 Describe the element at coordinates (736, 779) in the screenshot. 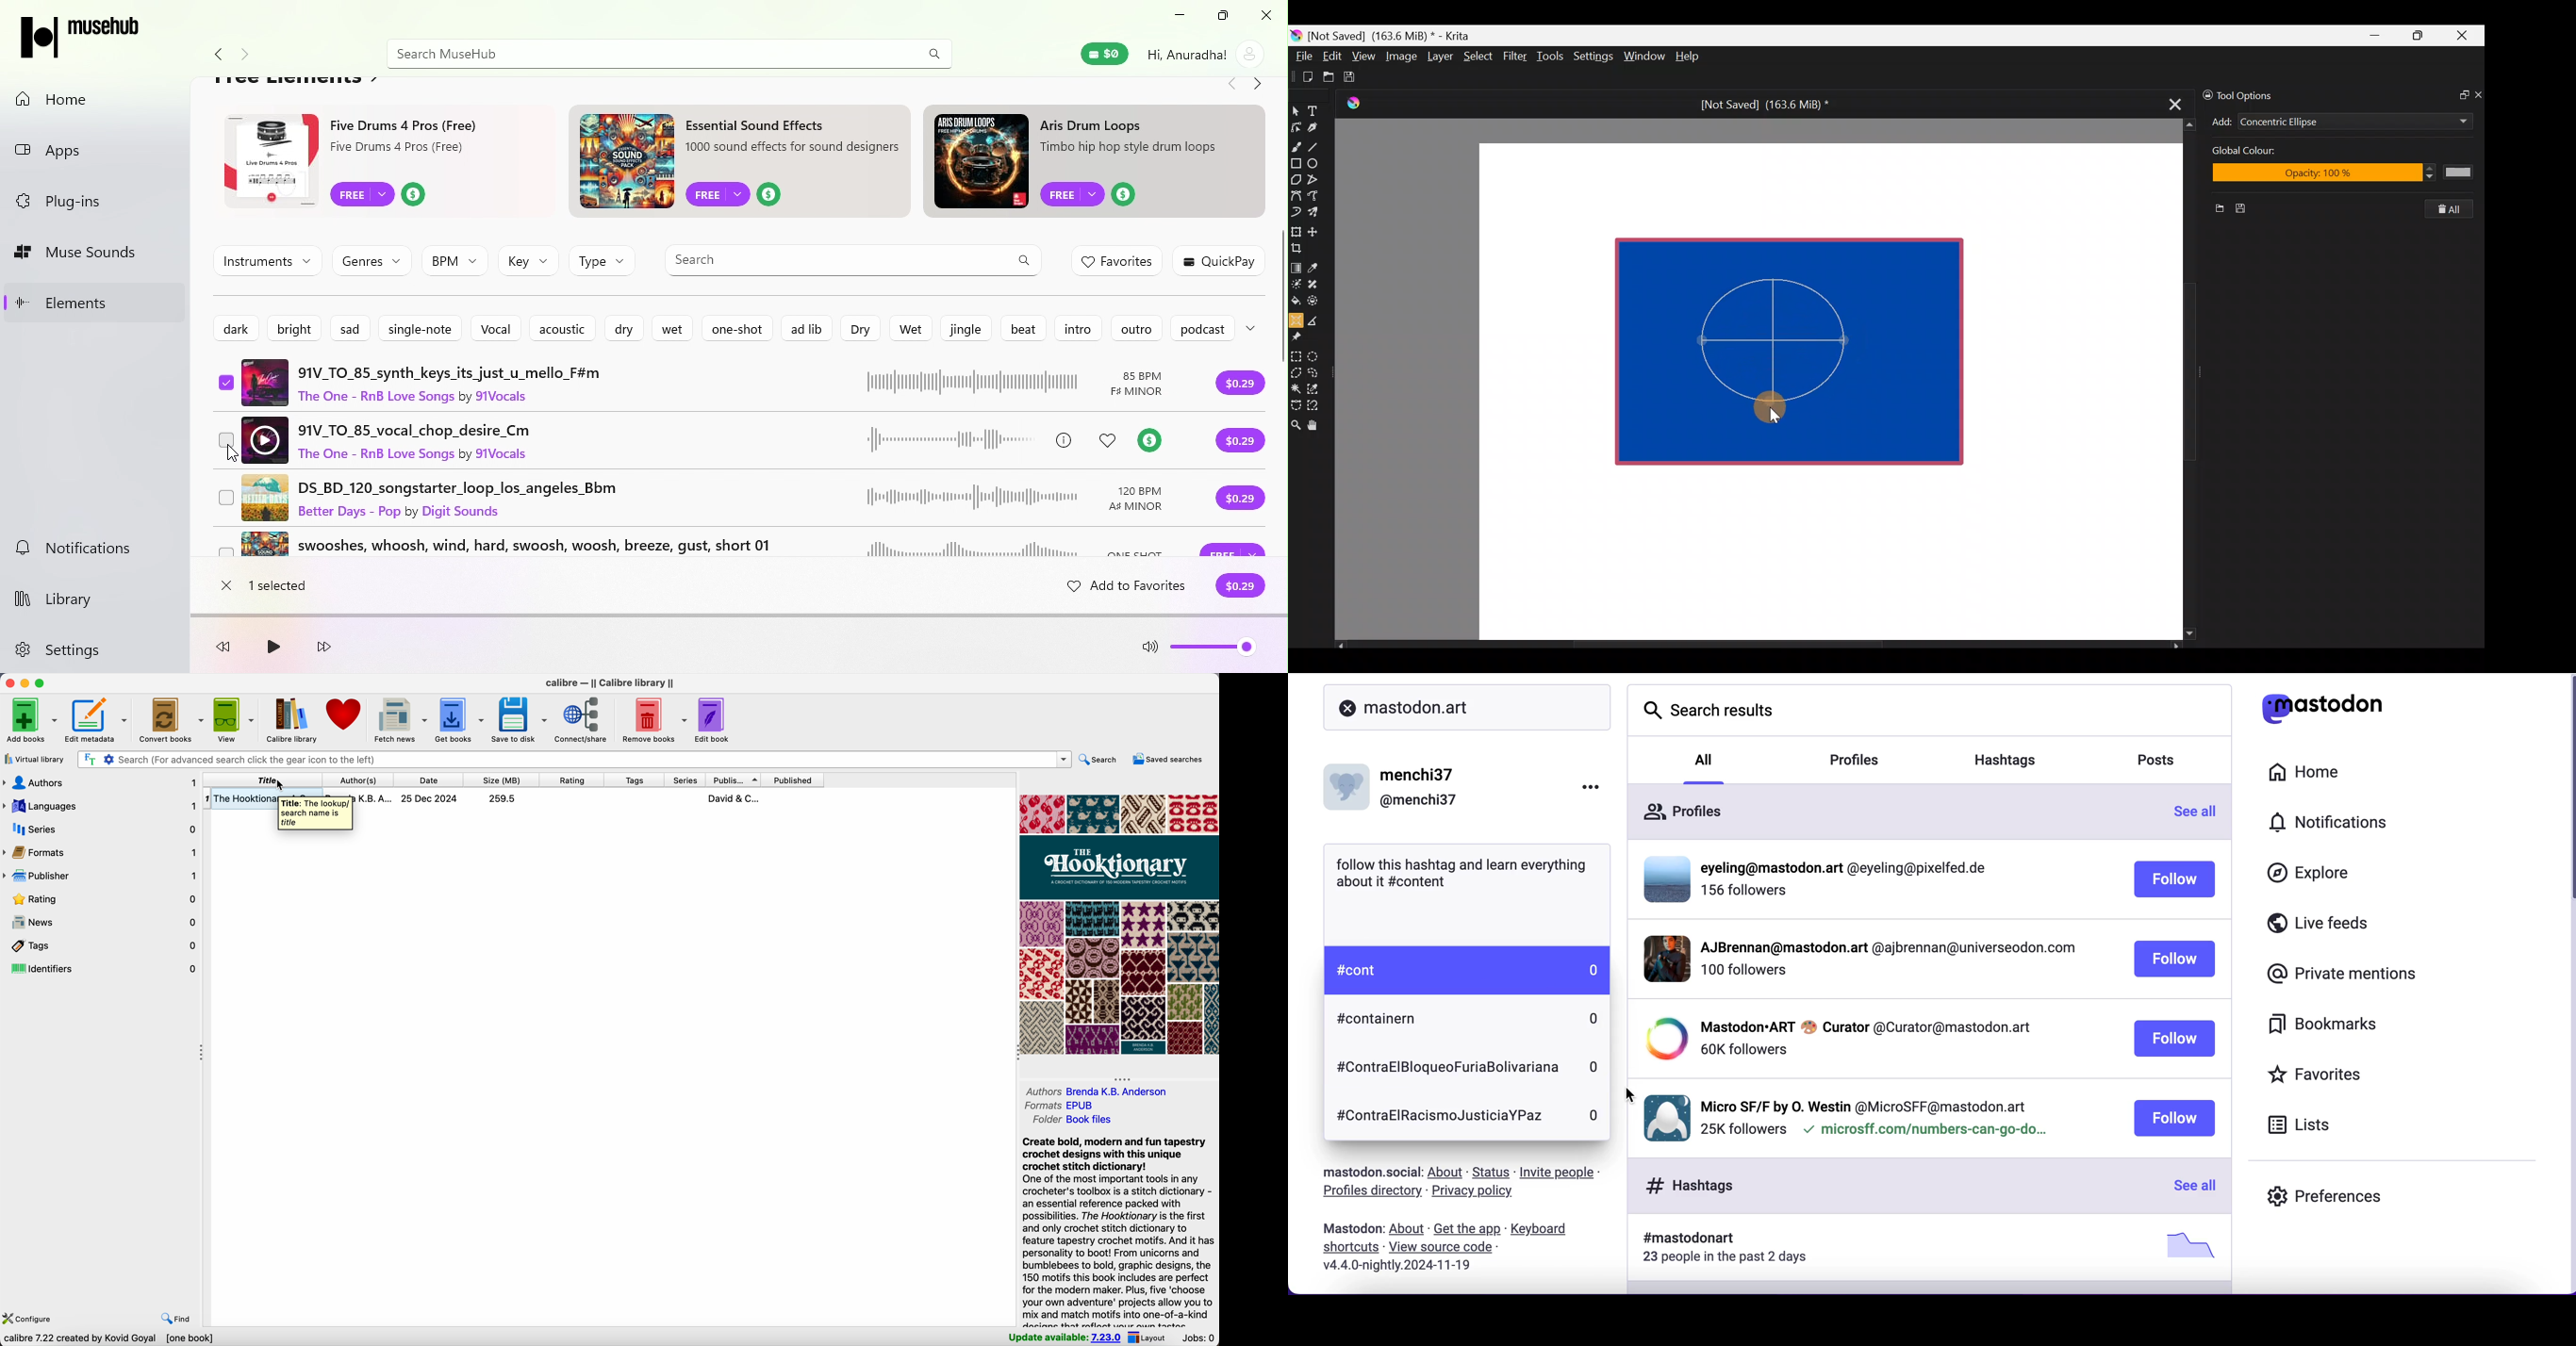

I see `publisher` at that location.